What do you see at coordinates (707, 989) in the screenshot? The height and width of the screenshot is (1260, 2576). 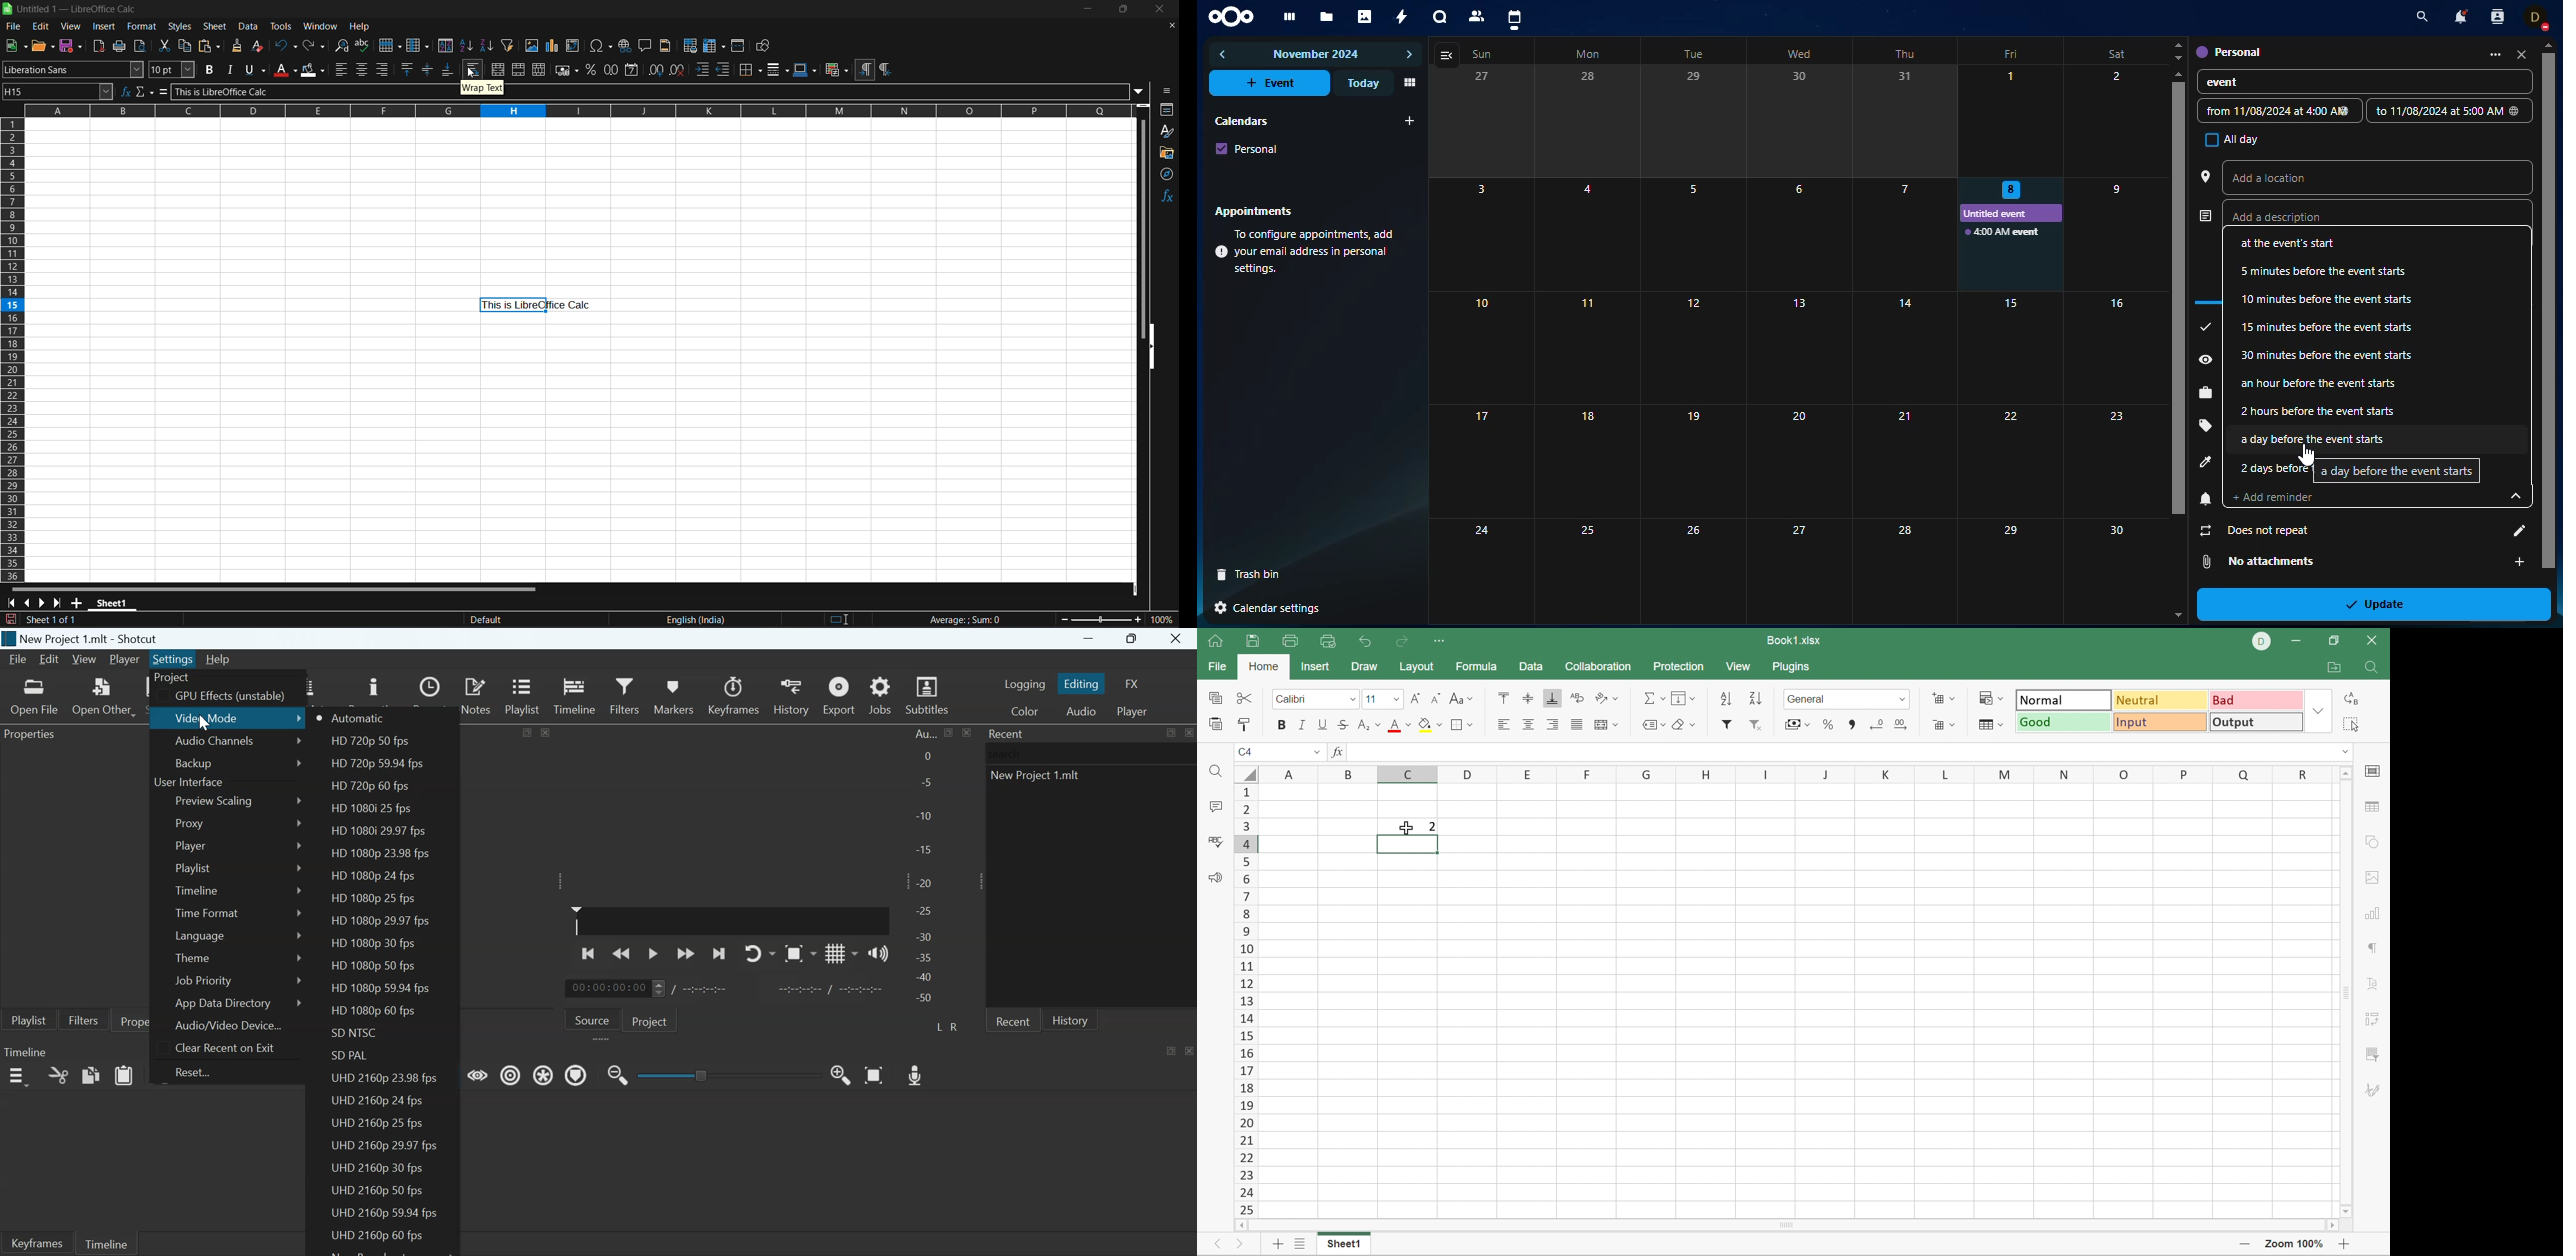 I see `Duration` at bounding box center [707, 989].